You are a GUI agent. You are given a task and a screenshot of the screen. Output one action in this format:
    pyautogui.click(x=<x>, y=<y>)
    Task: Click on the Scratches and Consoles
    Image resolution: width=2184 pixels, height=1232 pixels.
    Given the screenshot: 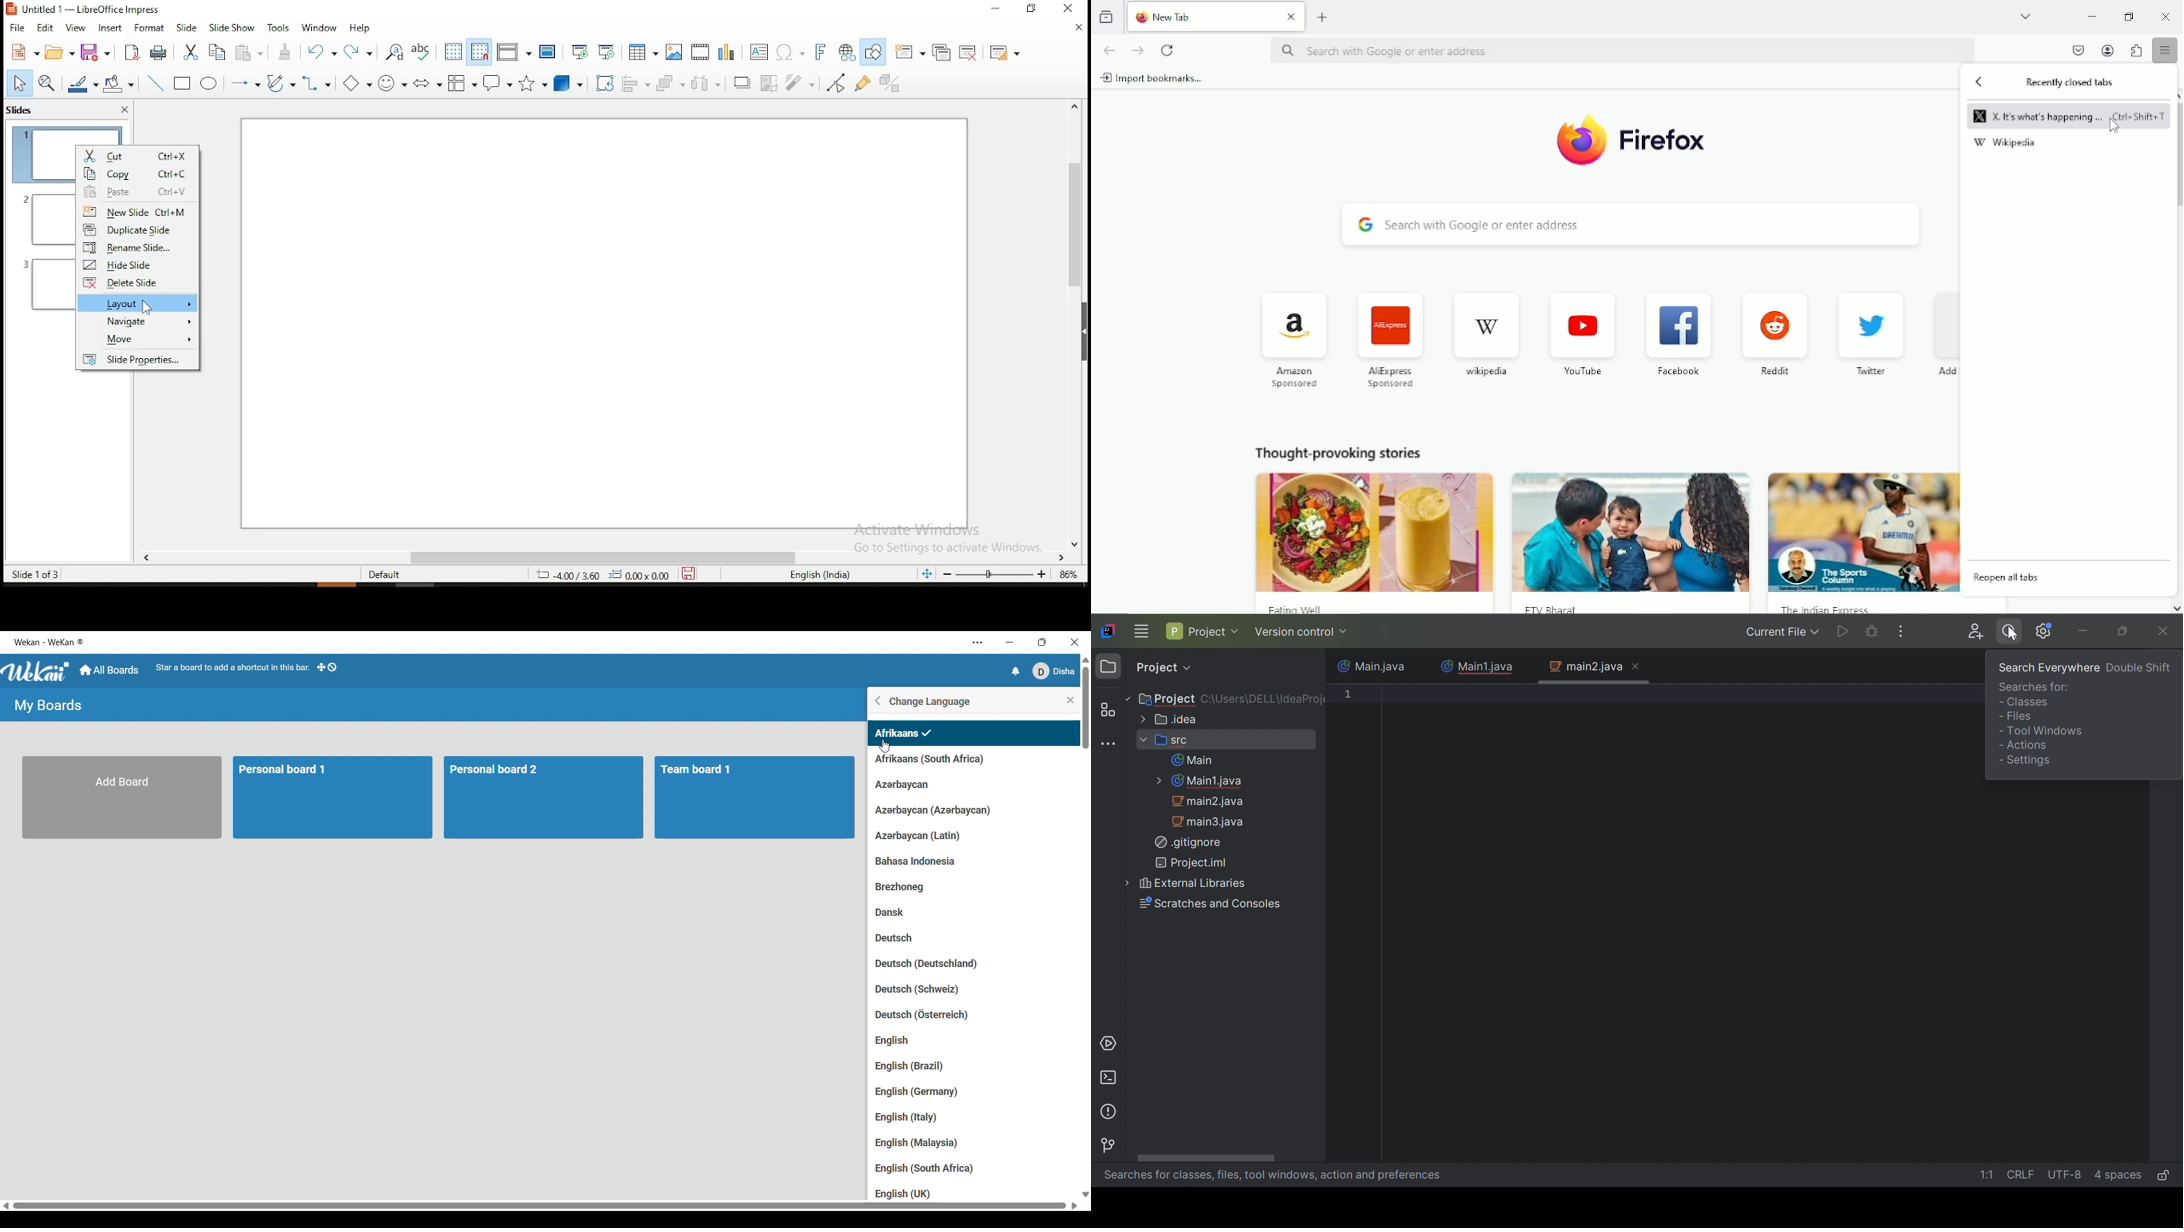 What is the action you would take?
    pyautogui.click(x=1208, y=902)
    